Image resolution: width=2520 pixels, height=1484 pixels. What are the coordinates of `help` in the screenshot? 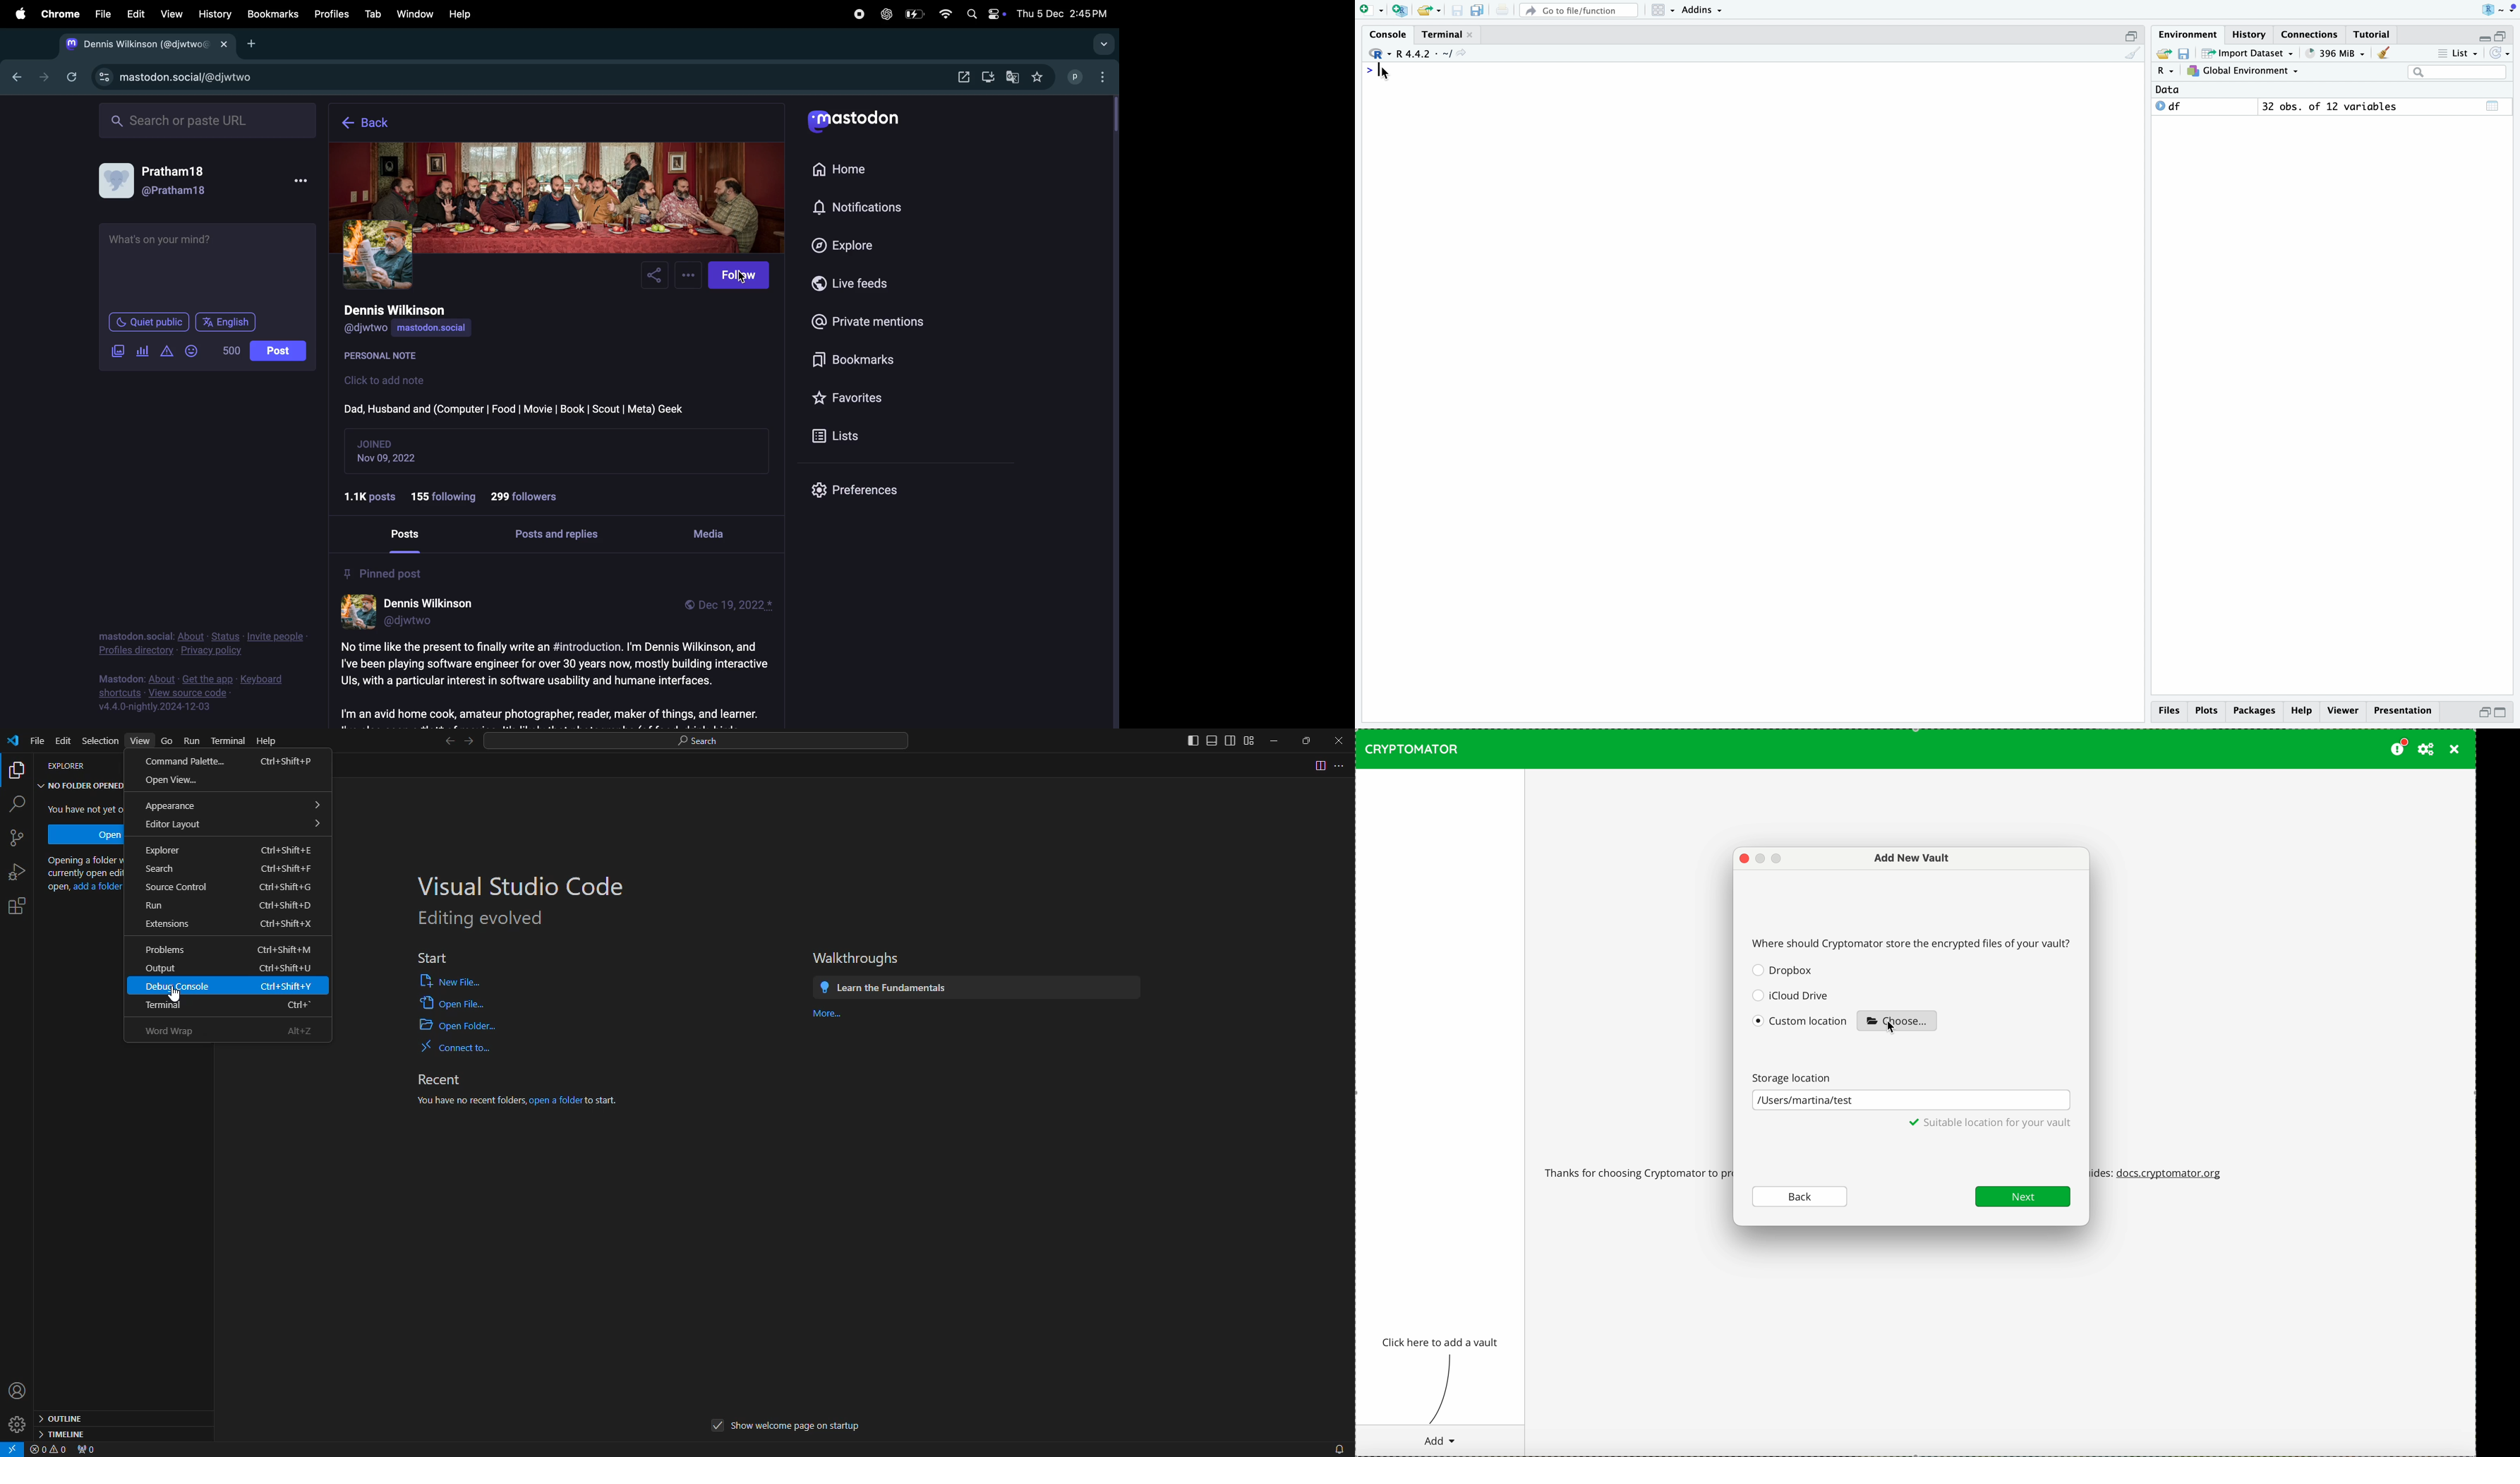 It's located at (2302, 712).